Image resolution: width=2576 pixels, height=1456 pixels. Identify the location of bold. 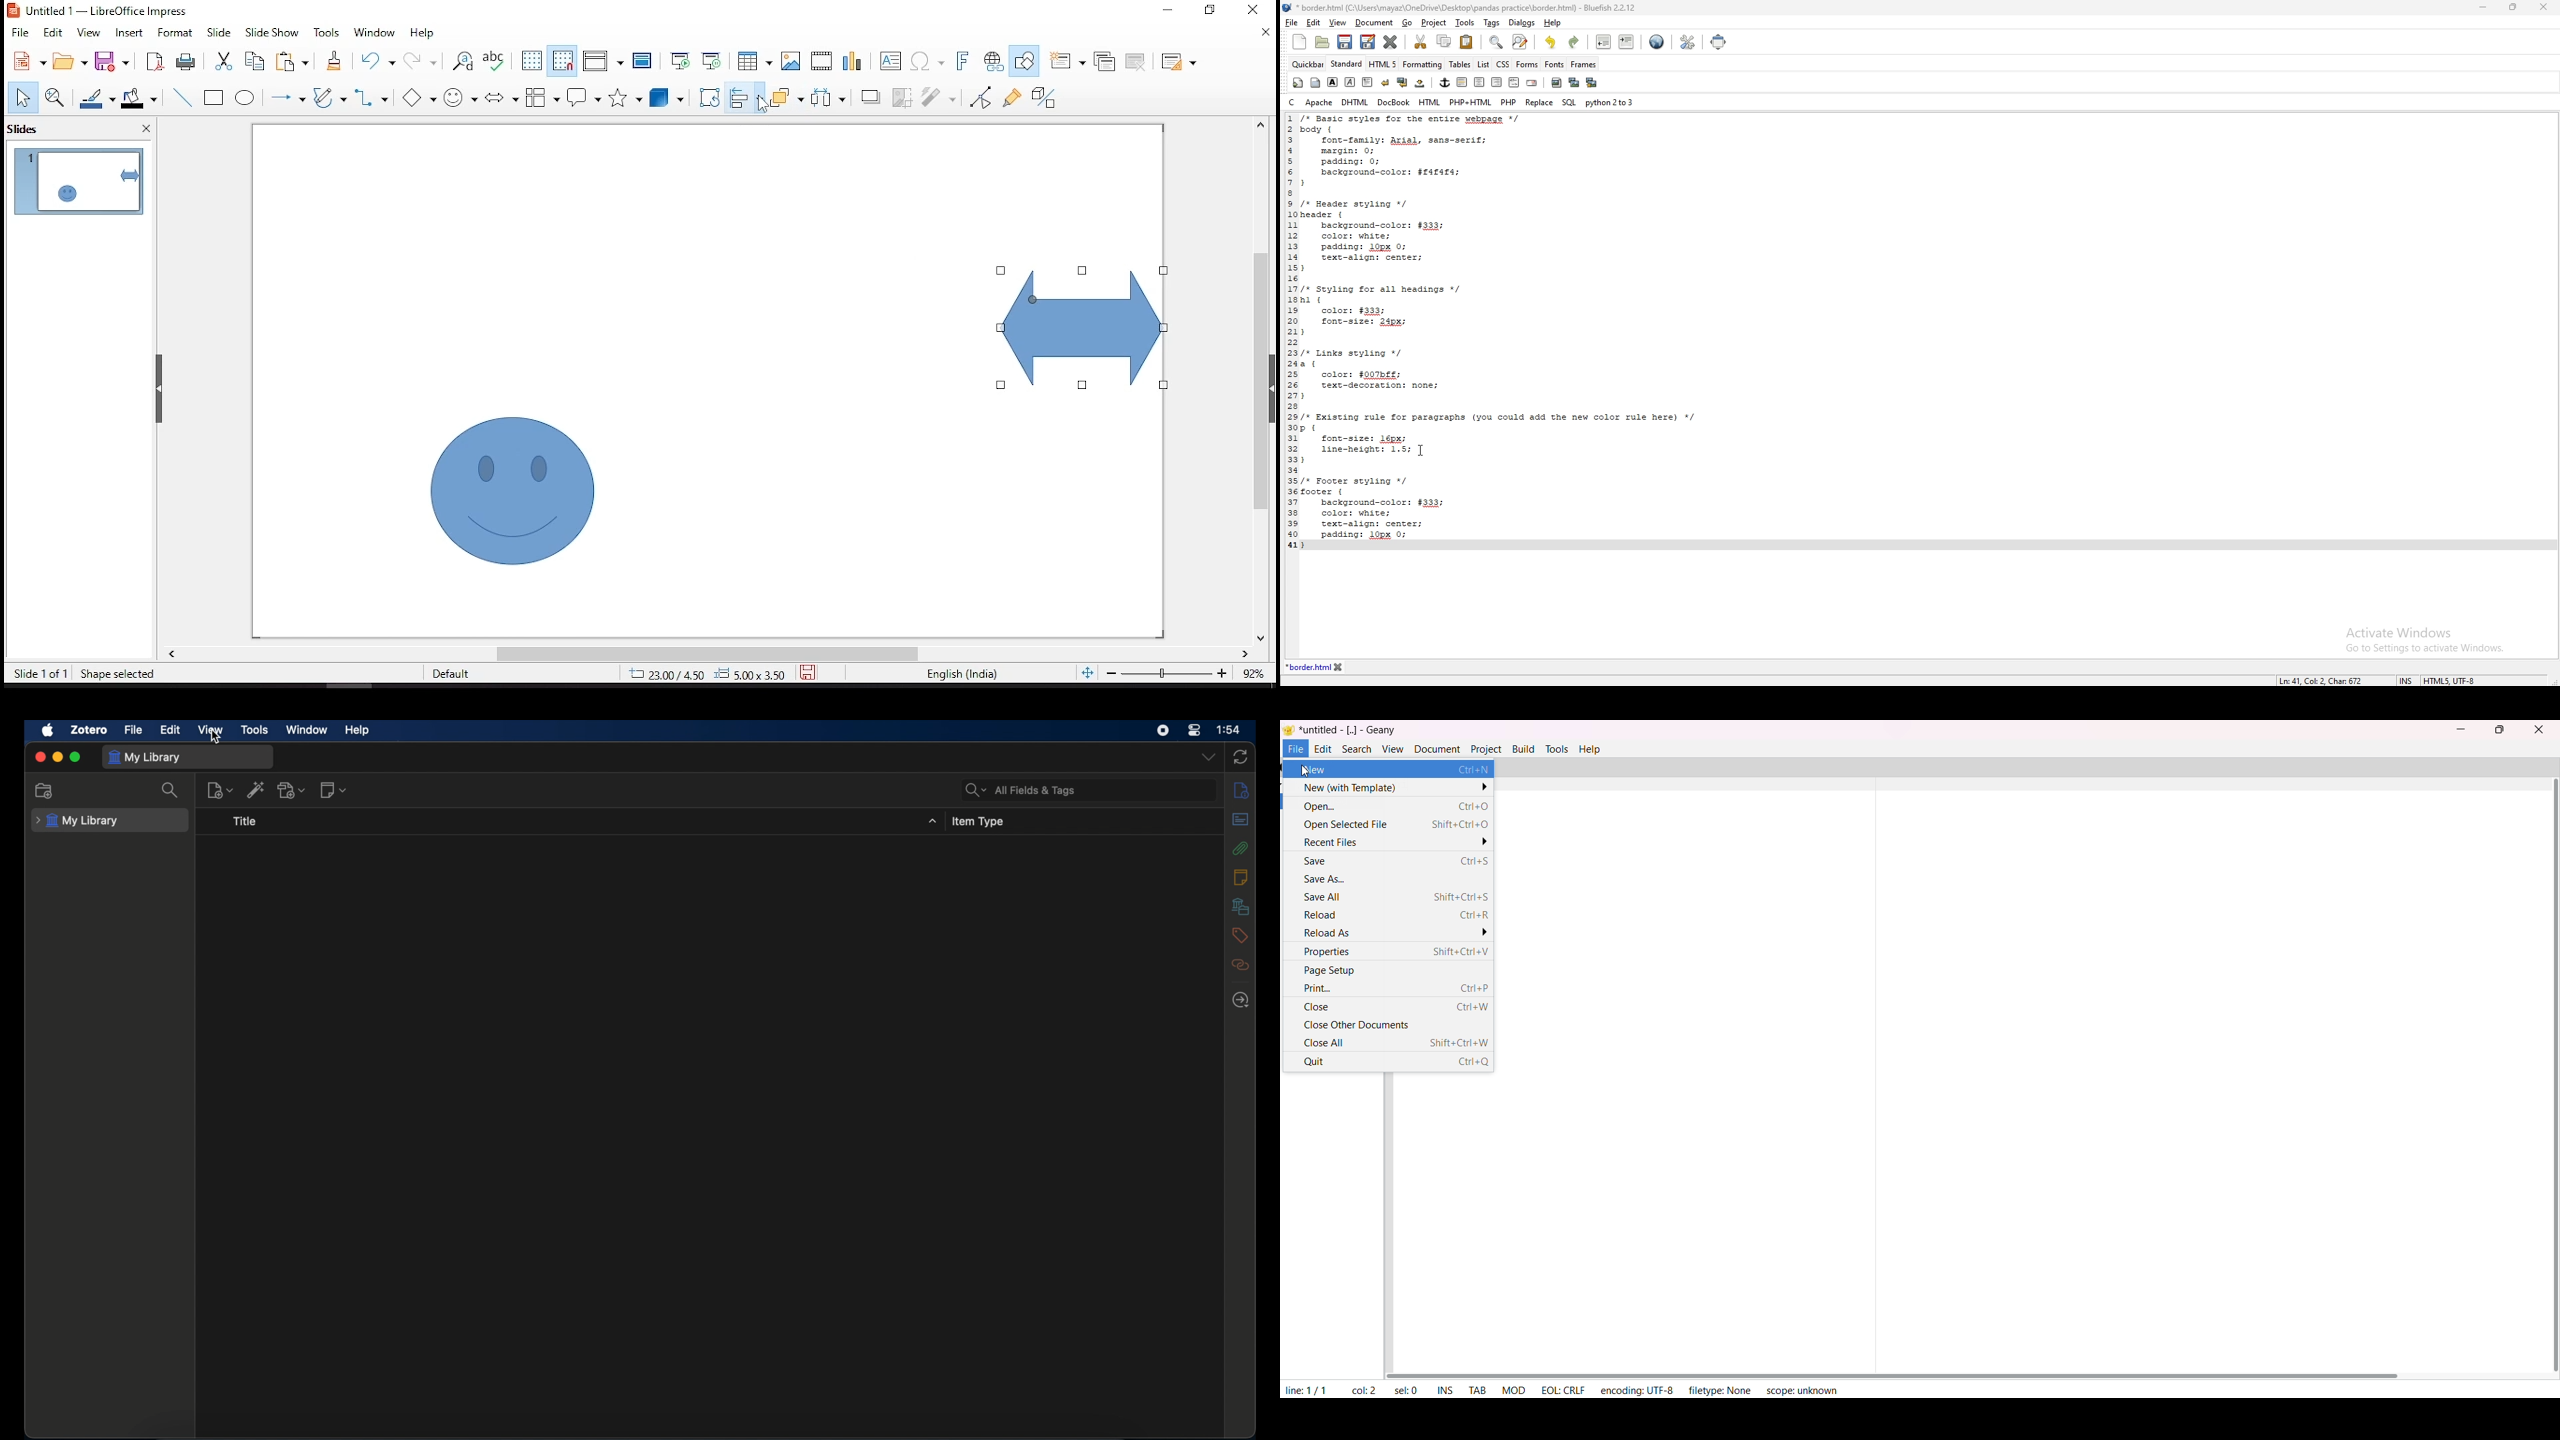
(1333, 82).